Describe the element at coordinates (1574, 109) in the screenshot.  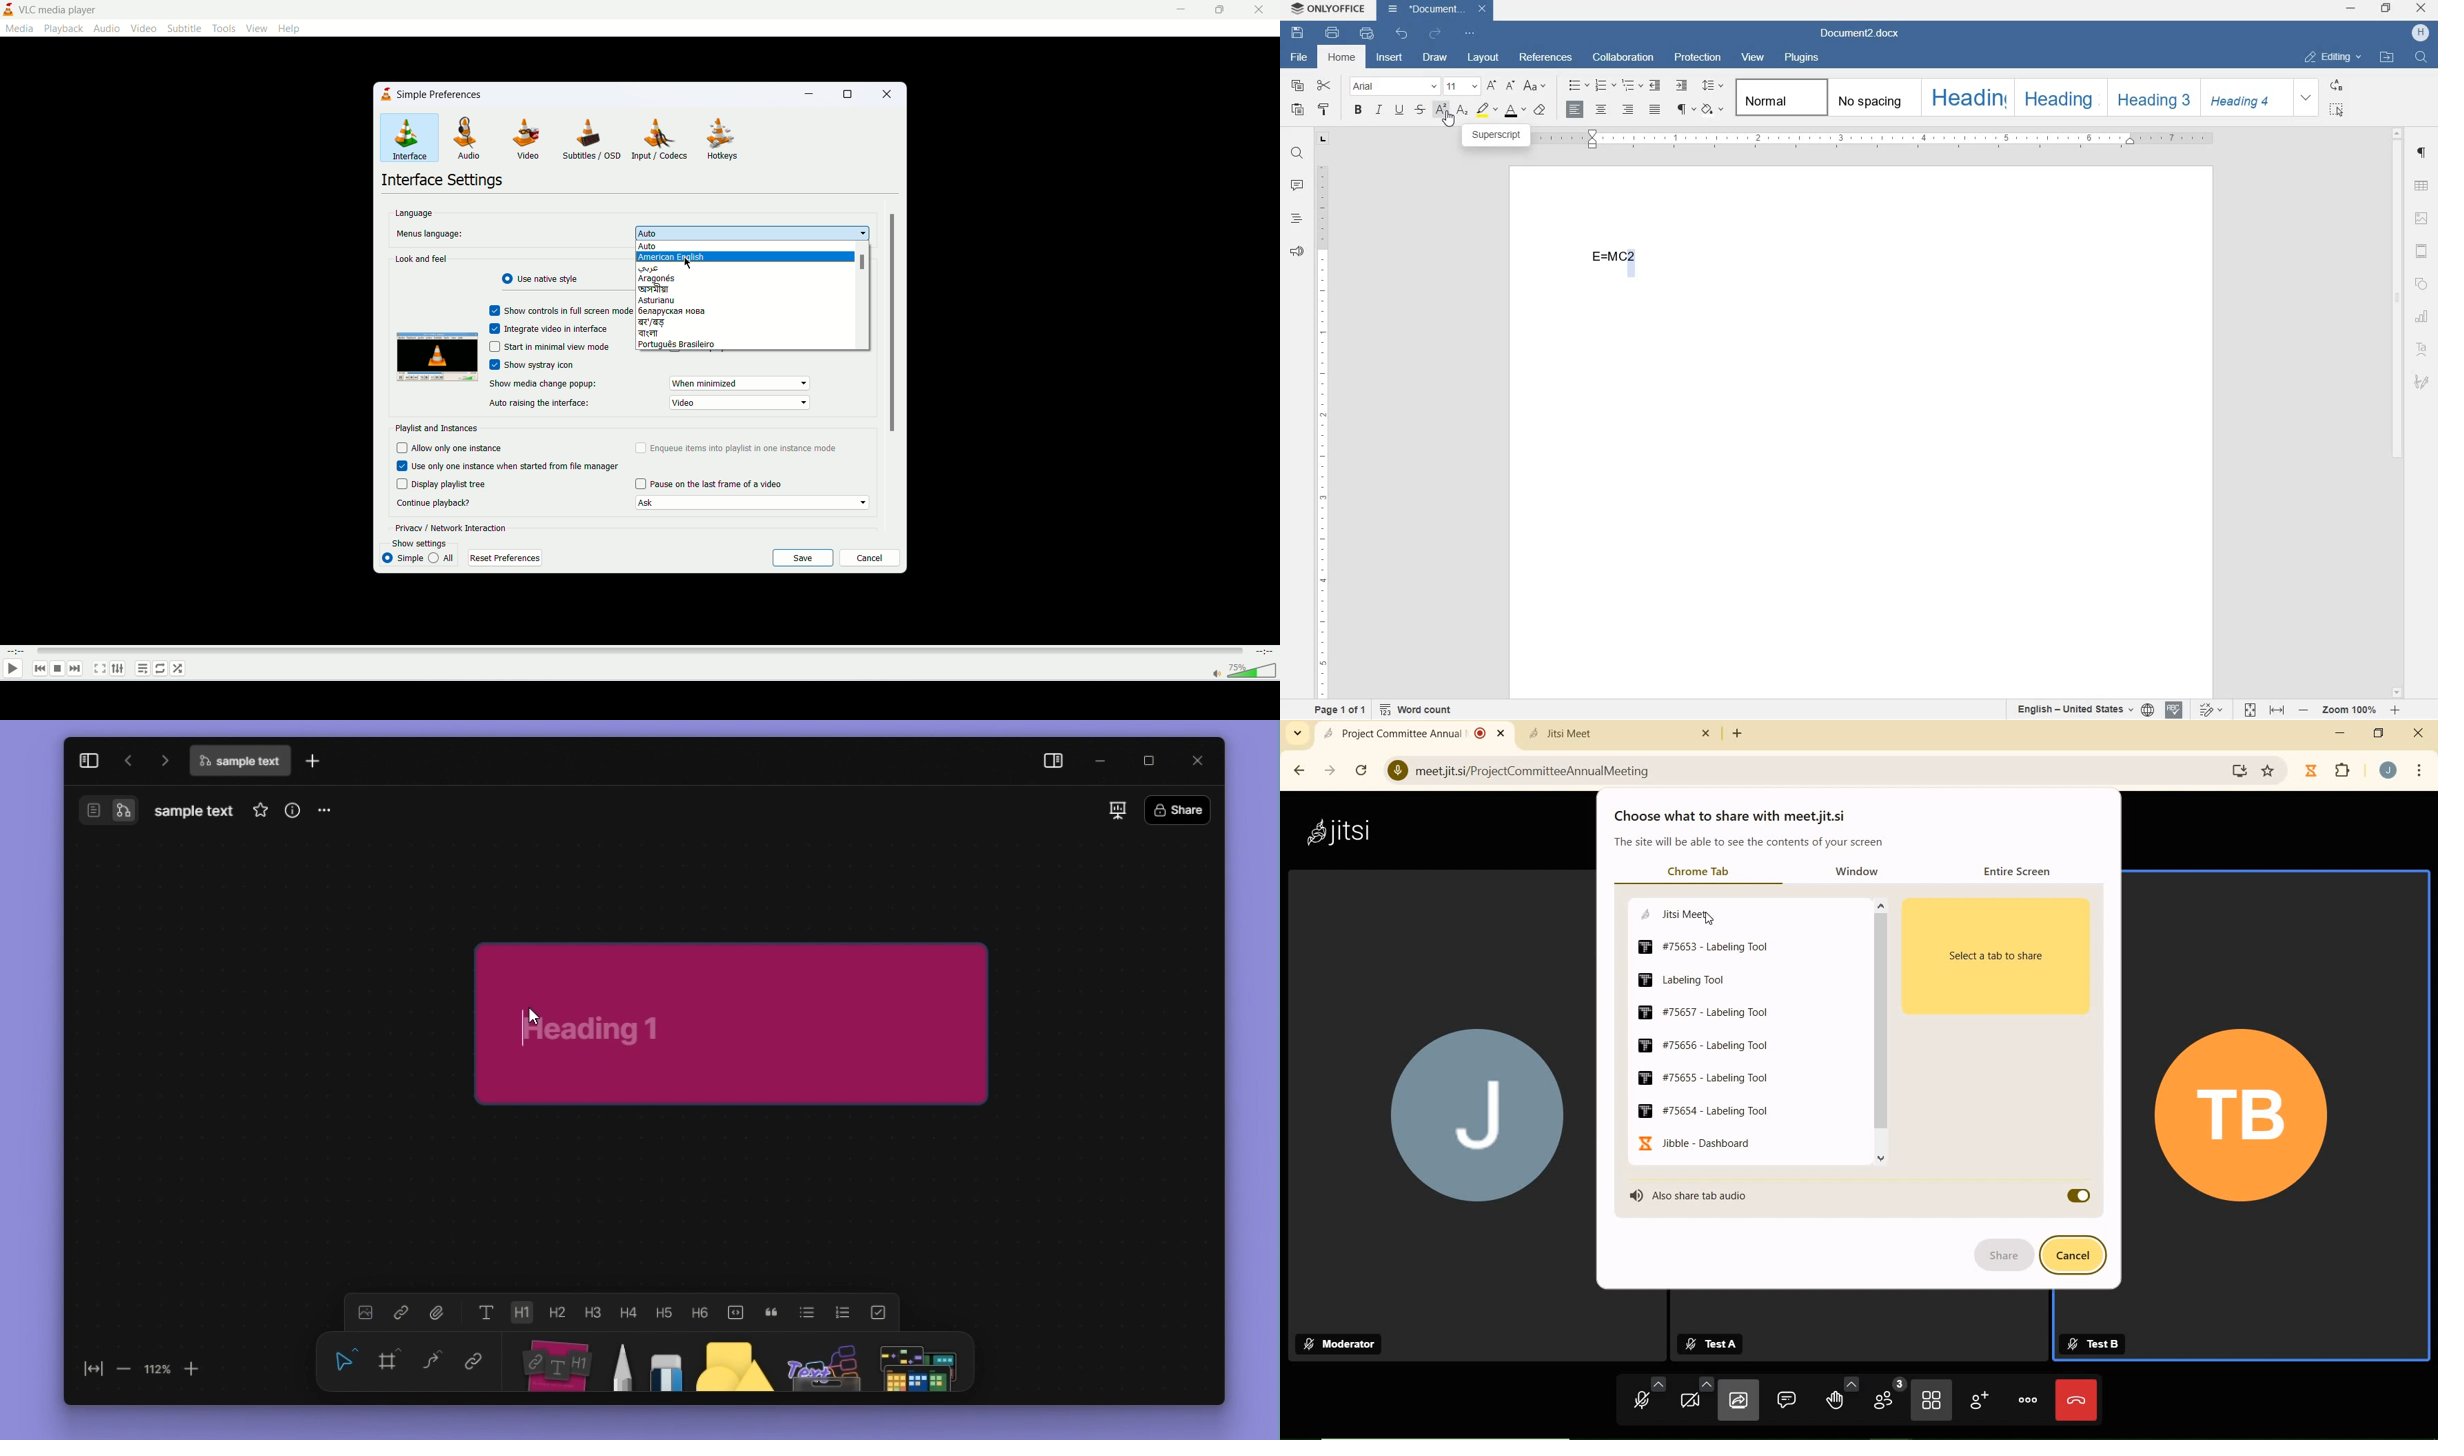
I see `align left` at that location.